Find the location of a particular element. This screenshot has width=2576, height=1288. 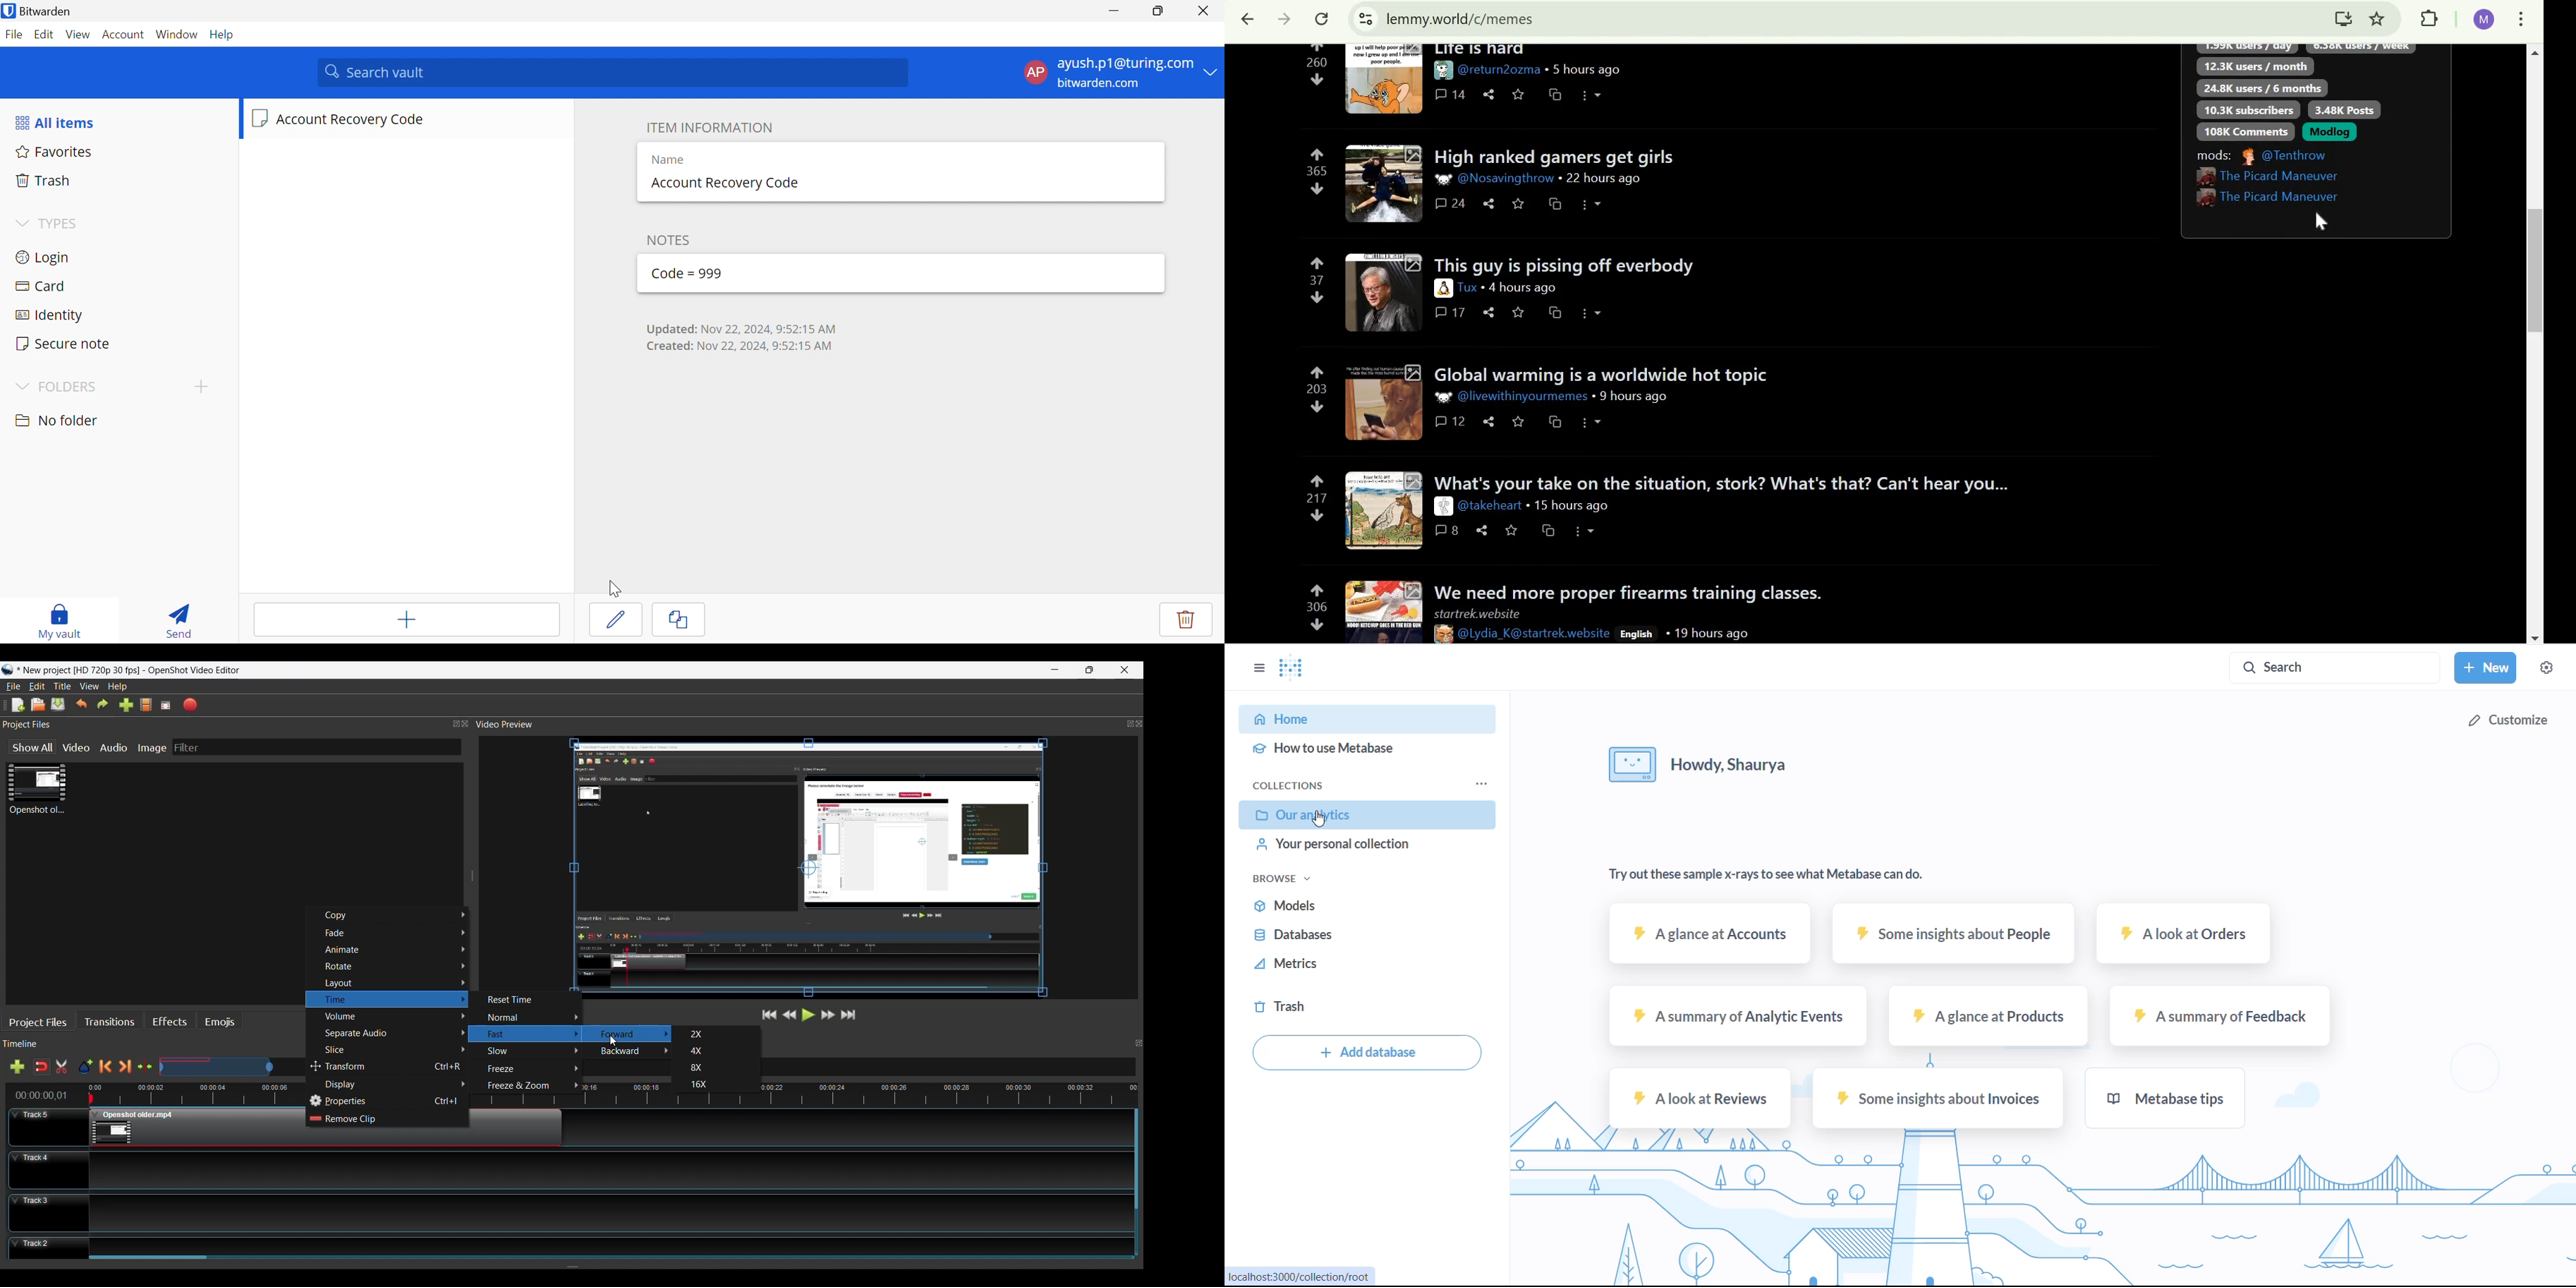

Edit is located at coordinates (44, 33).